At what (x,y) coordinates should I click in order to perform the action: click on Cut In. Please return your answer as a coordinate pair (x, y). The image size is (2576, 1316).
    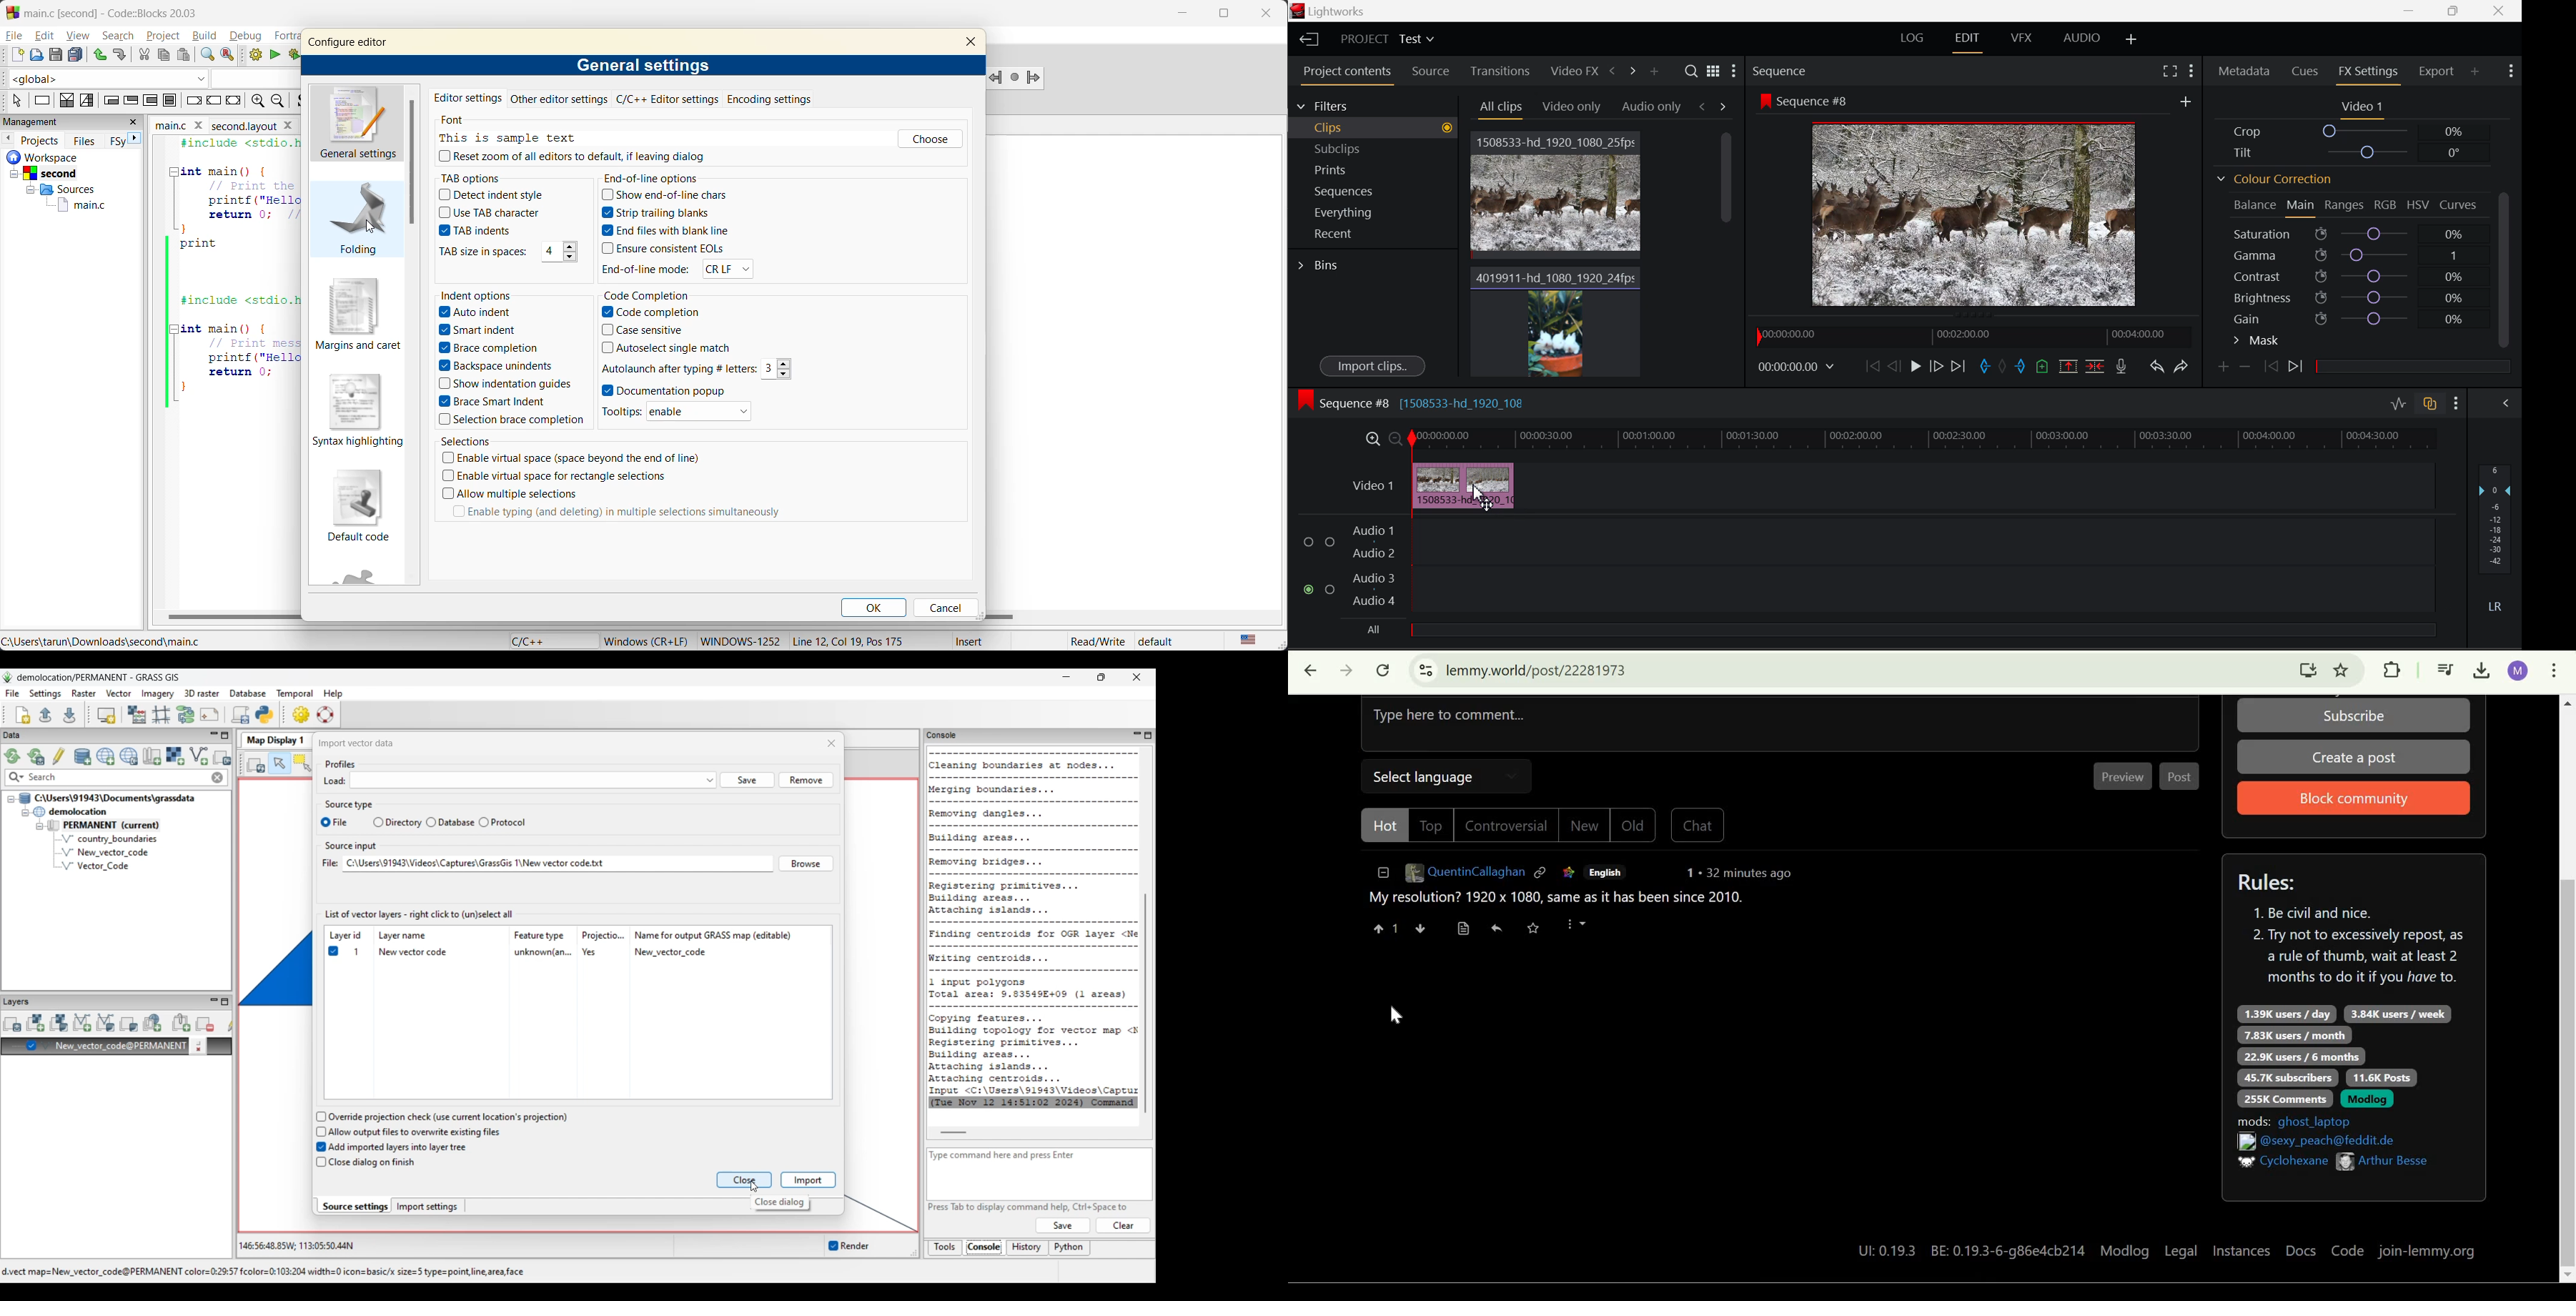
    Looking at the image, I should click on (1983, 366).